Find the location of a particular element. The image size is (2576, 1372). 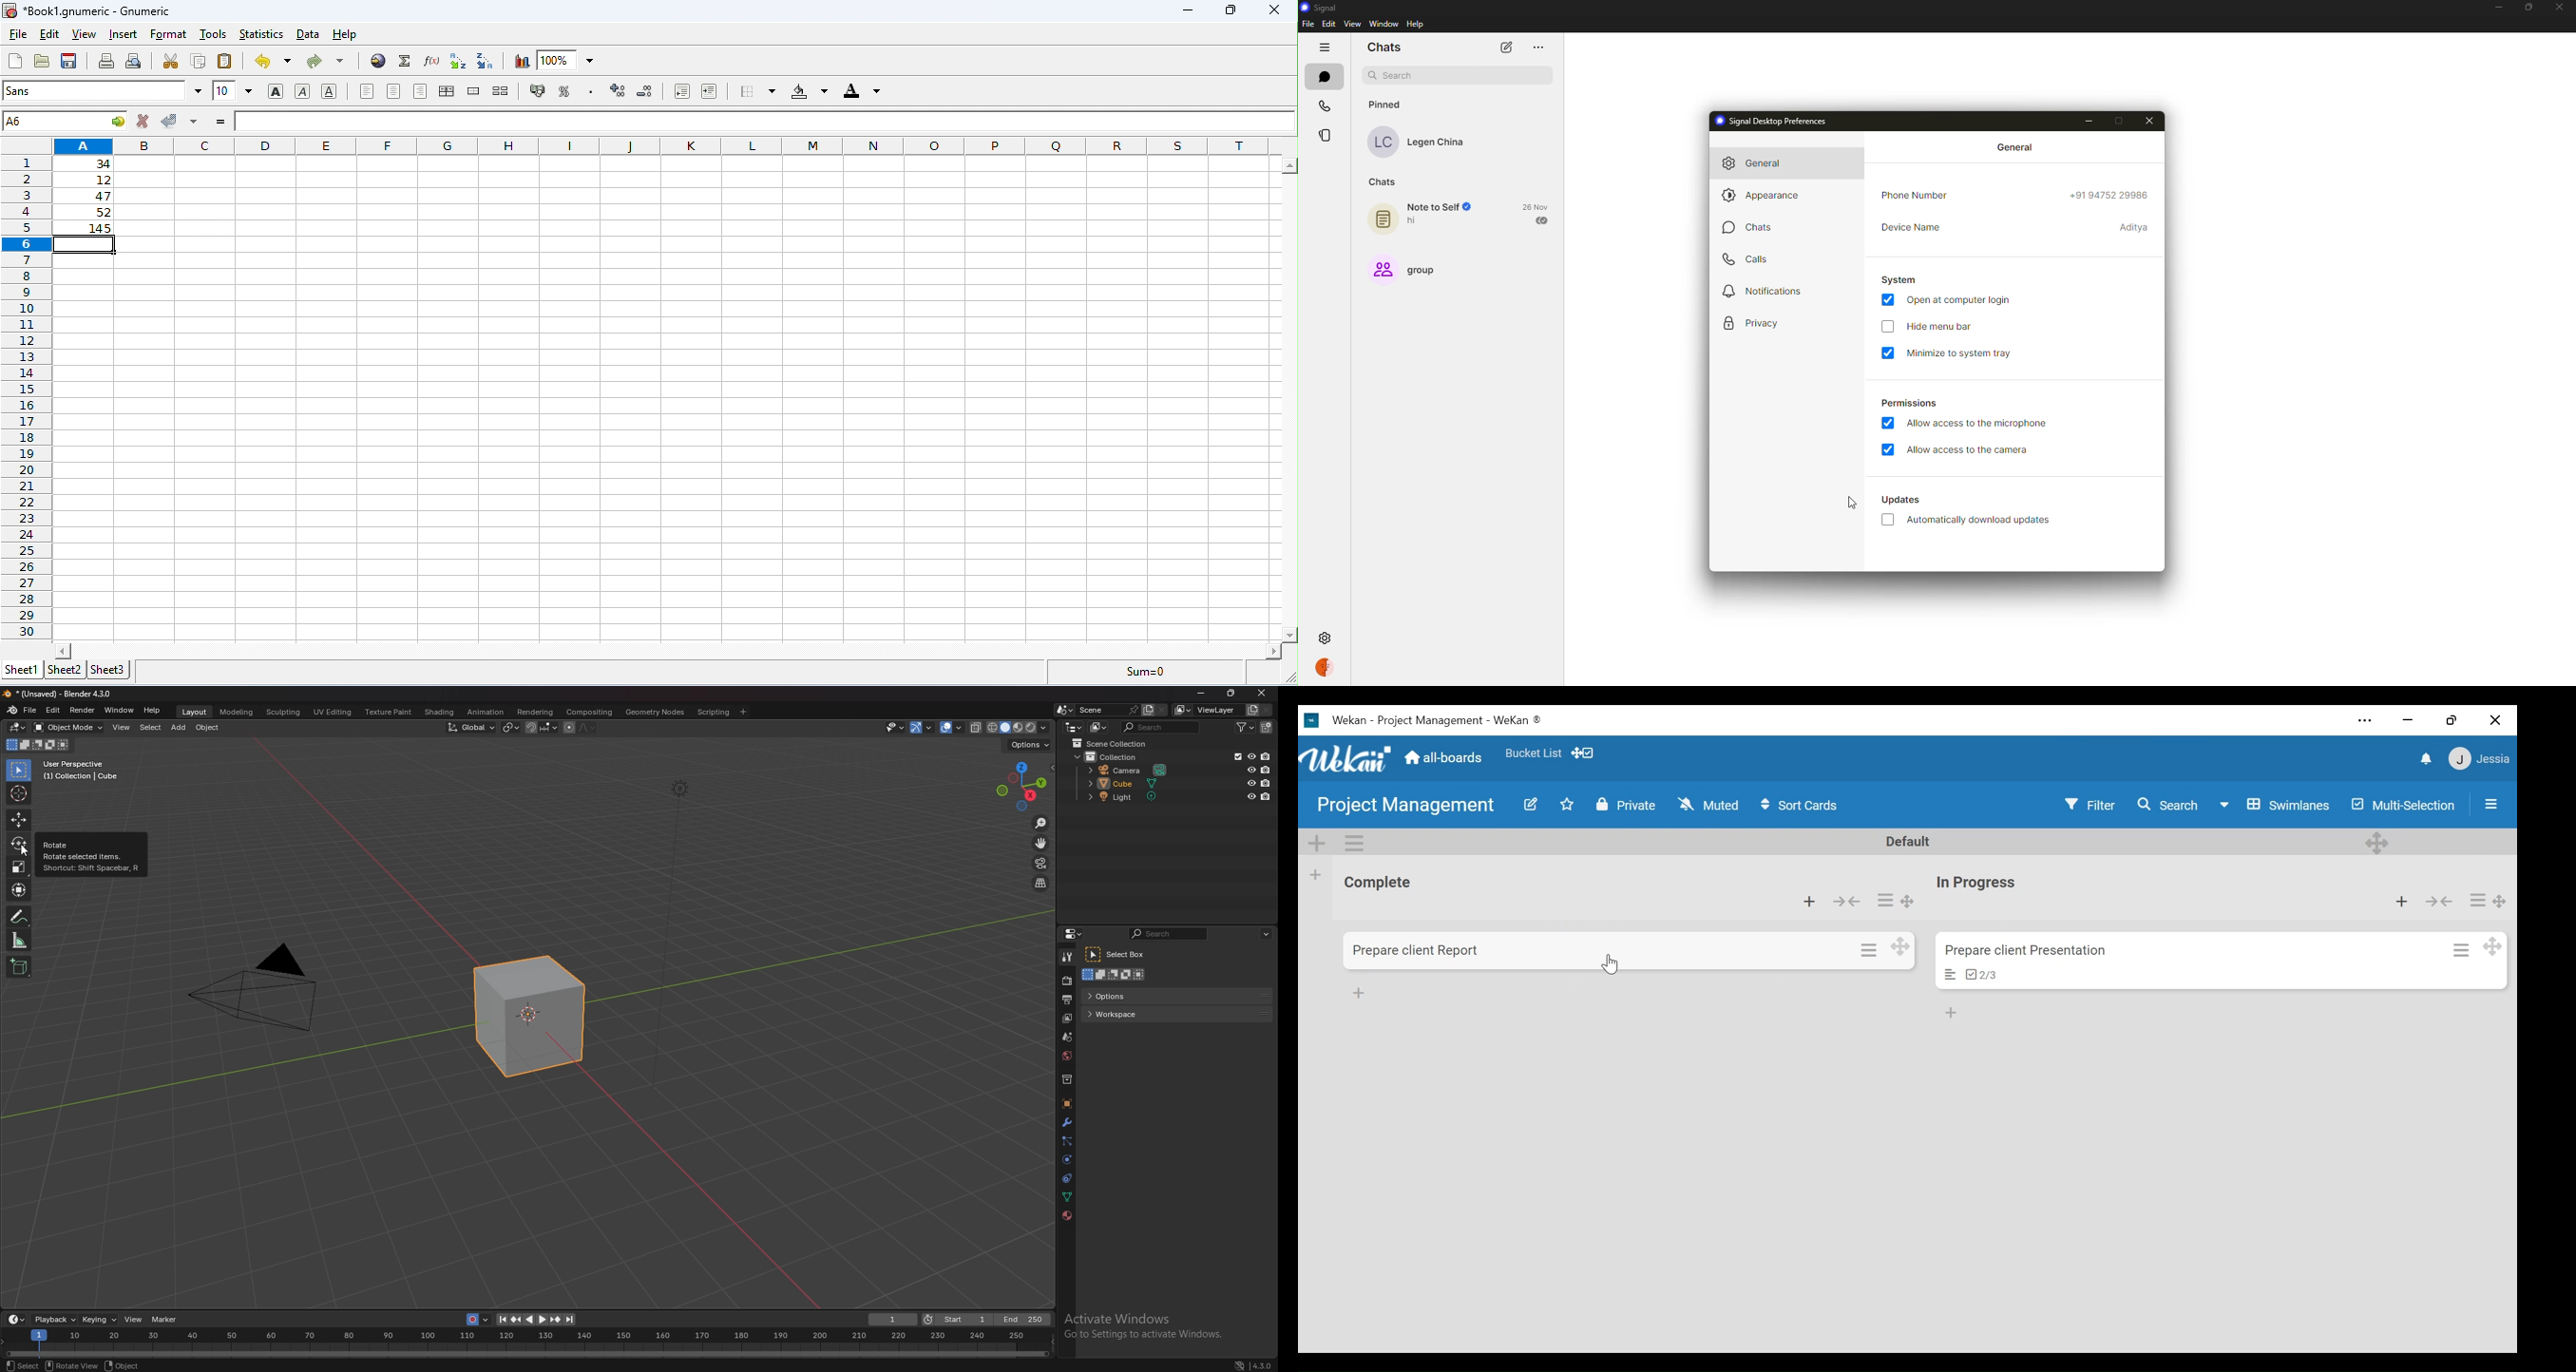

Wekan is located at coordinates (1338, 722).